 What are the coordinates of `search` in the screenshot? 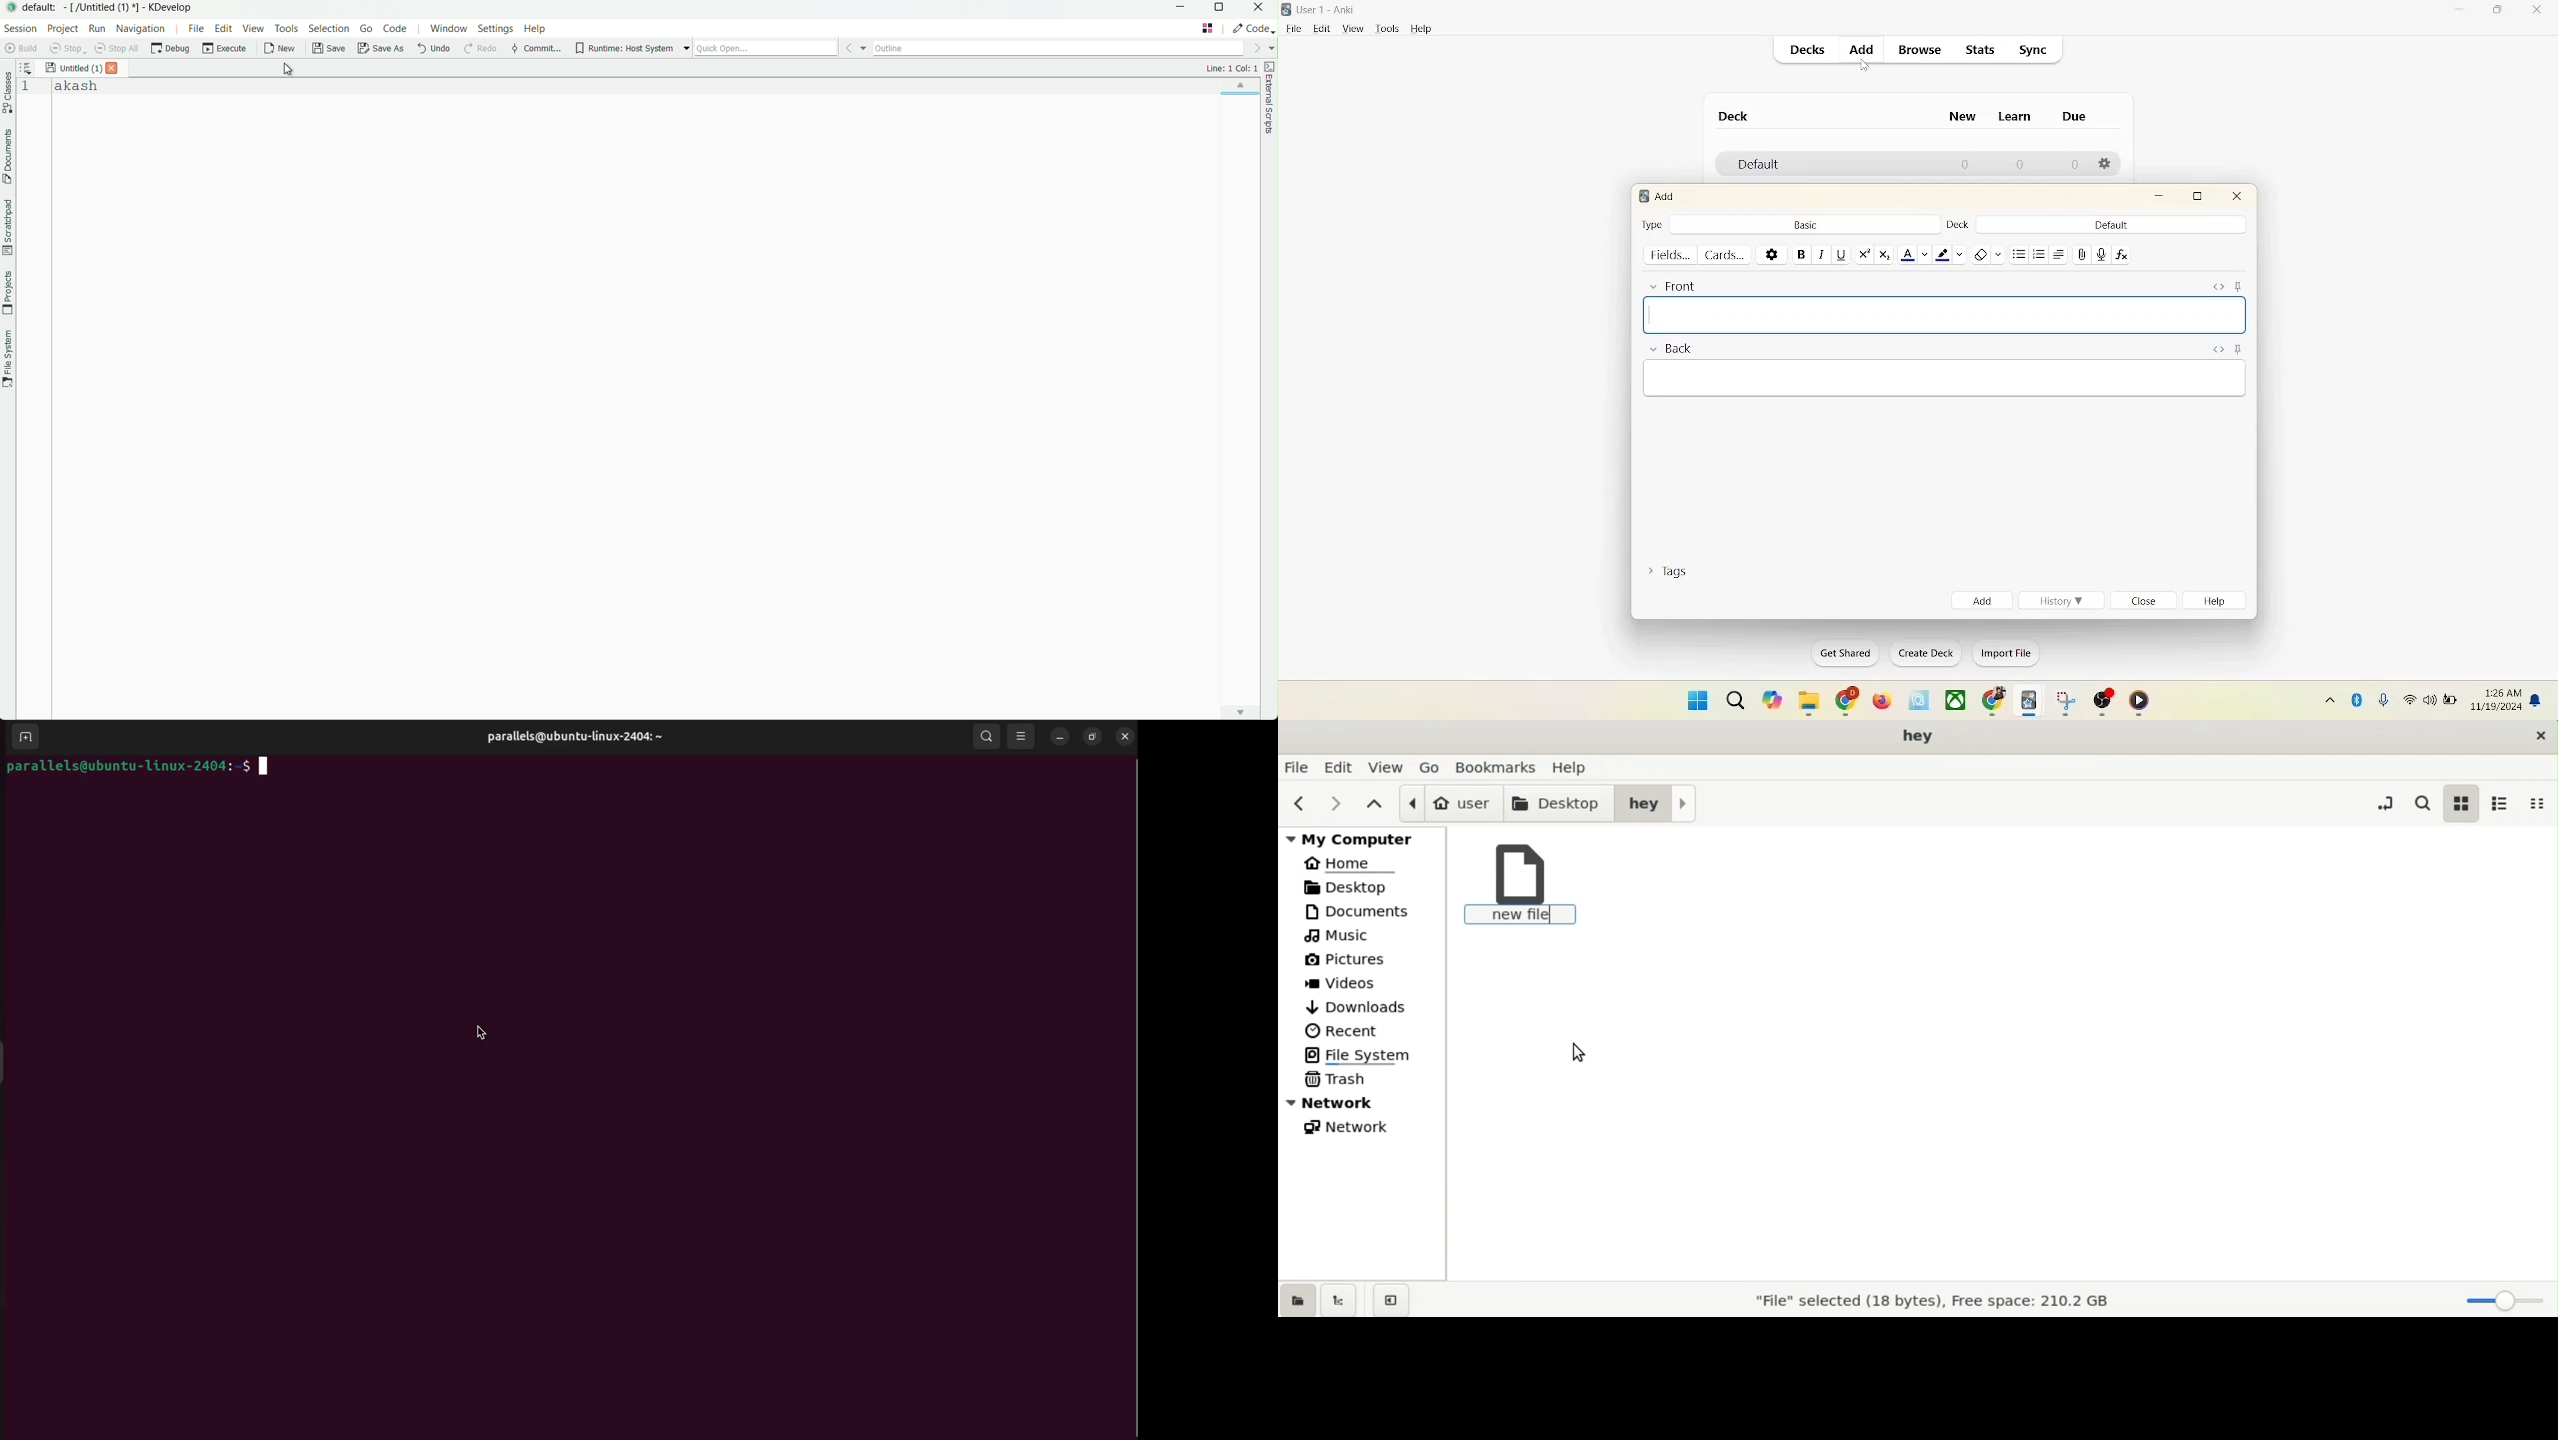 It's located at (1734, 696).